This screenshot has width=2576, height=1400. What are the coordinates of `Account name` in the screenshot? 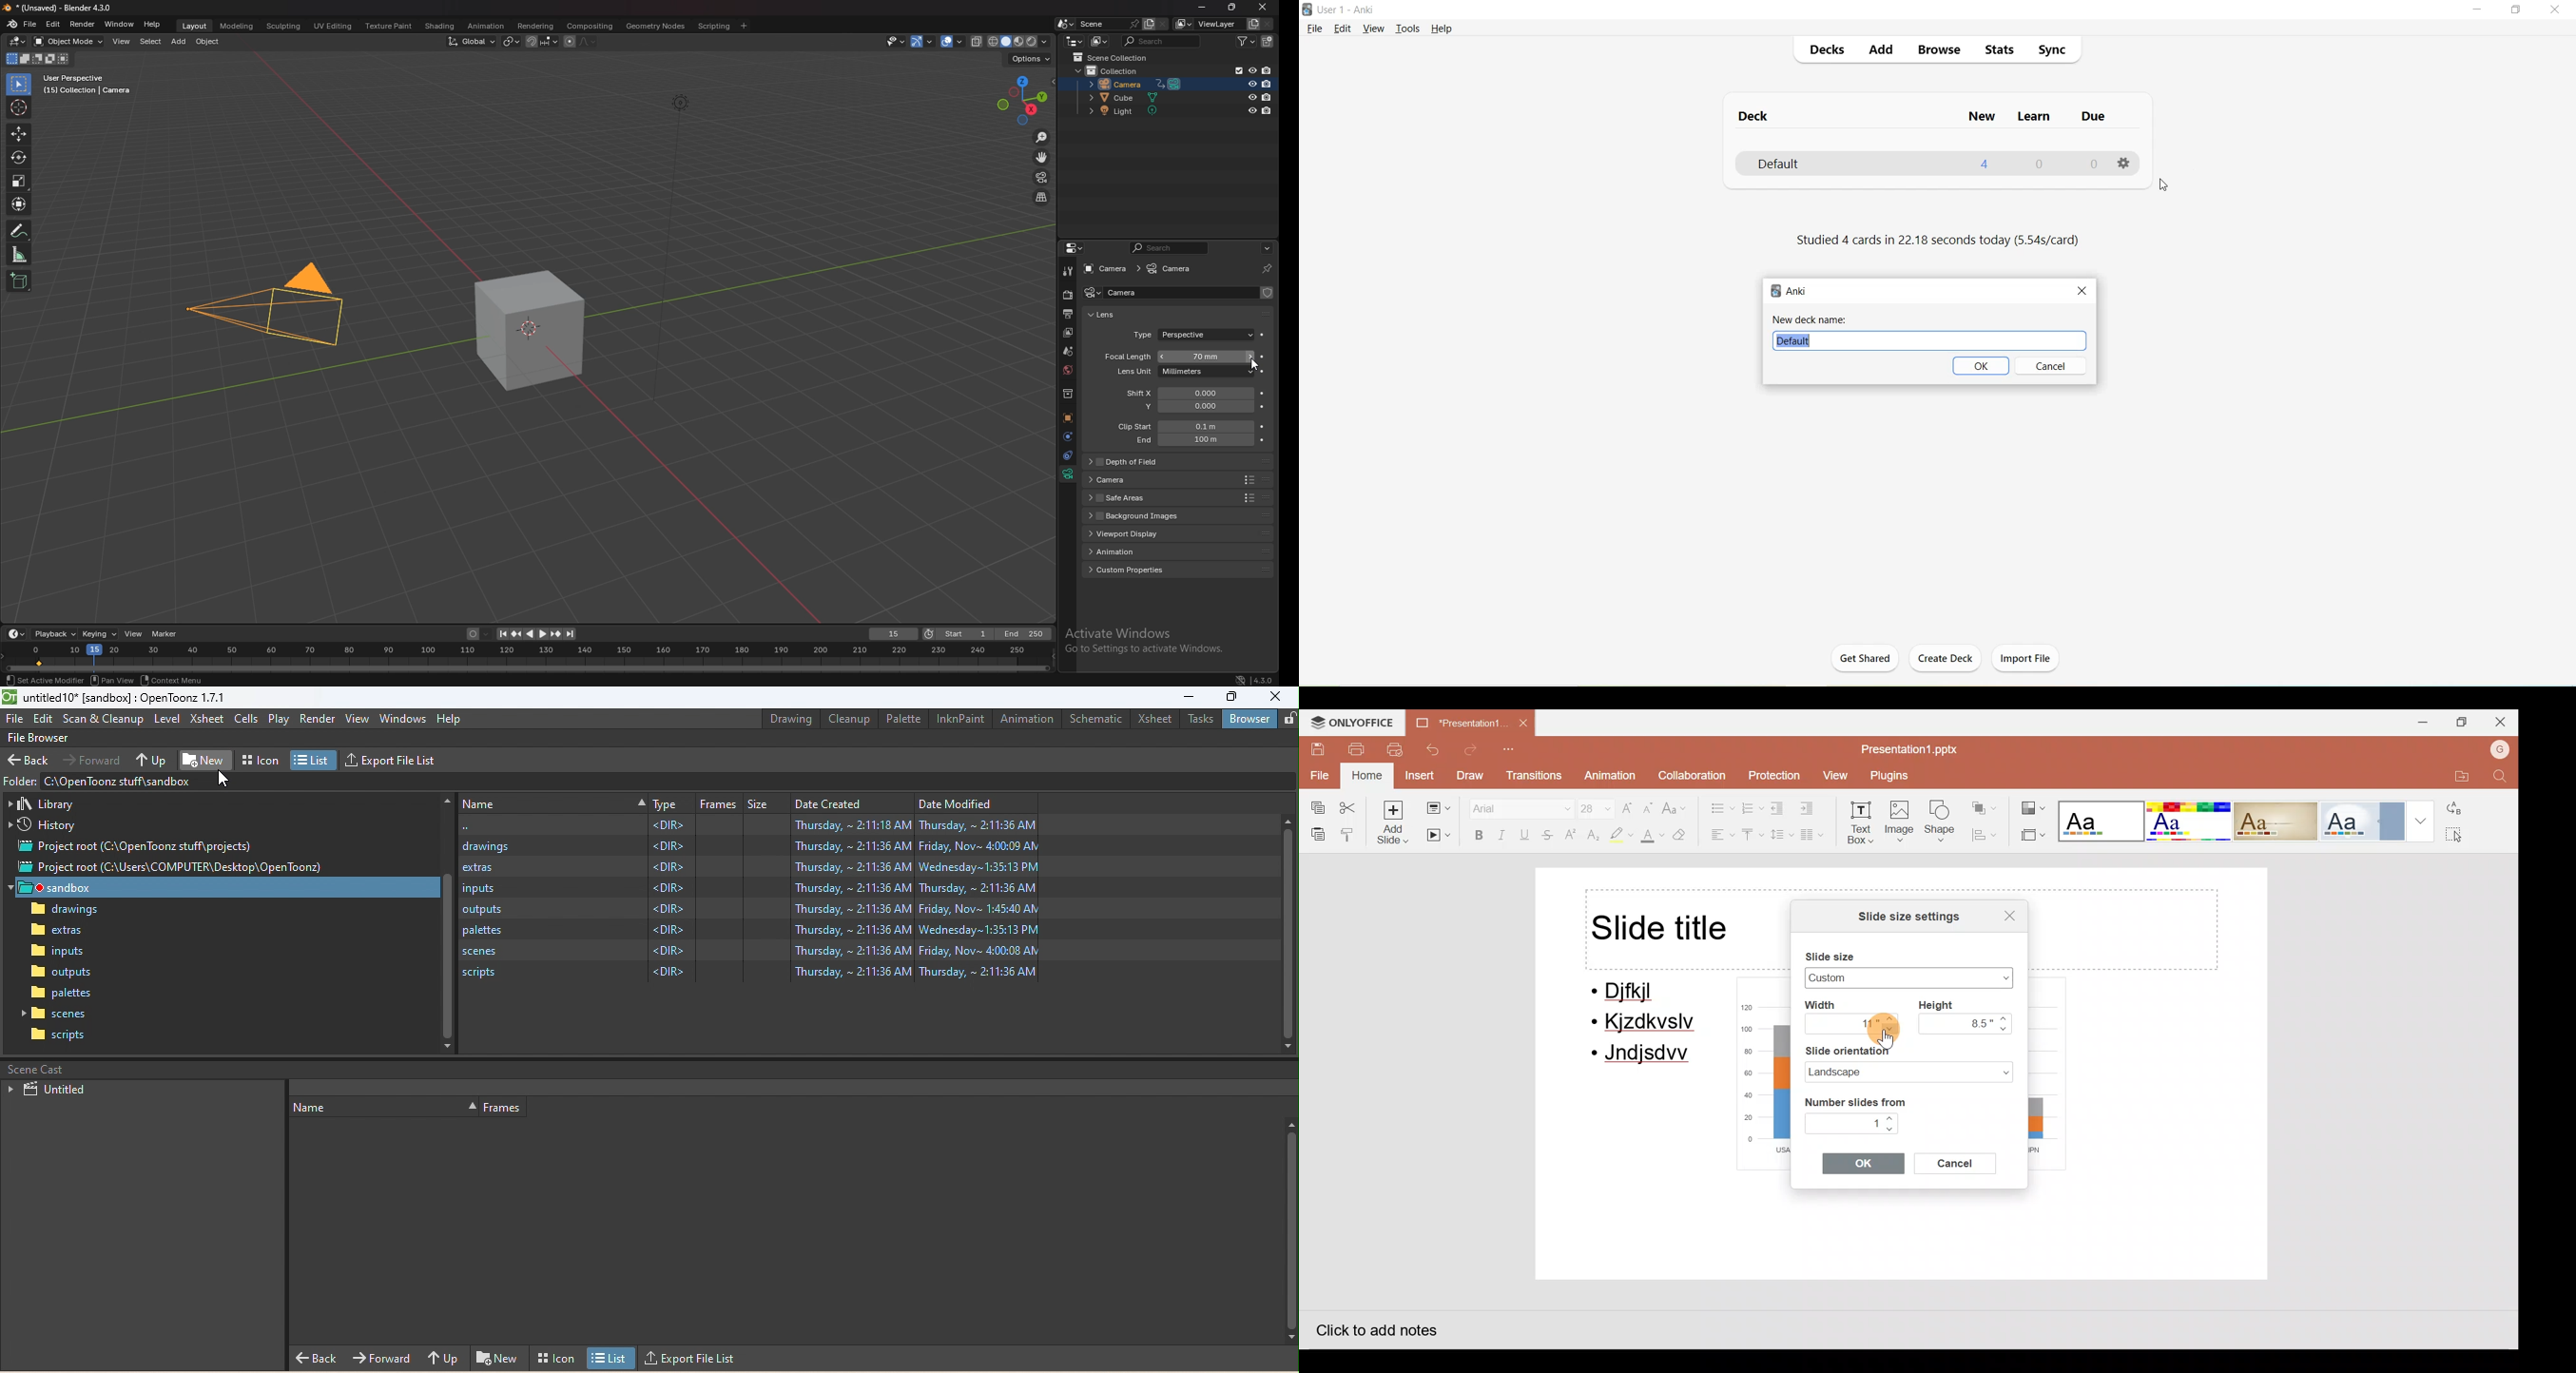 It's located at (2497, 748).